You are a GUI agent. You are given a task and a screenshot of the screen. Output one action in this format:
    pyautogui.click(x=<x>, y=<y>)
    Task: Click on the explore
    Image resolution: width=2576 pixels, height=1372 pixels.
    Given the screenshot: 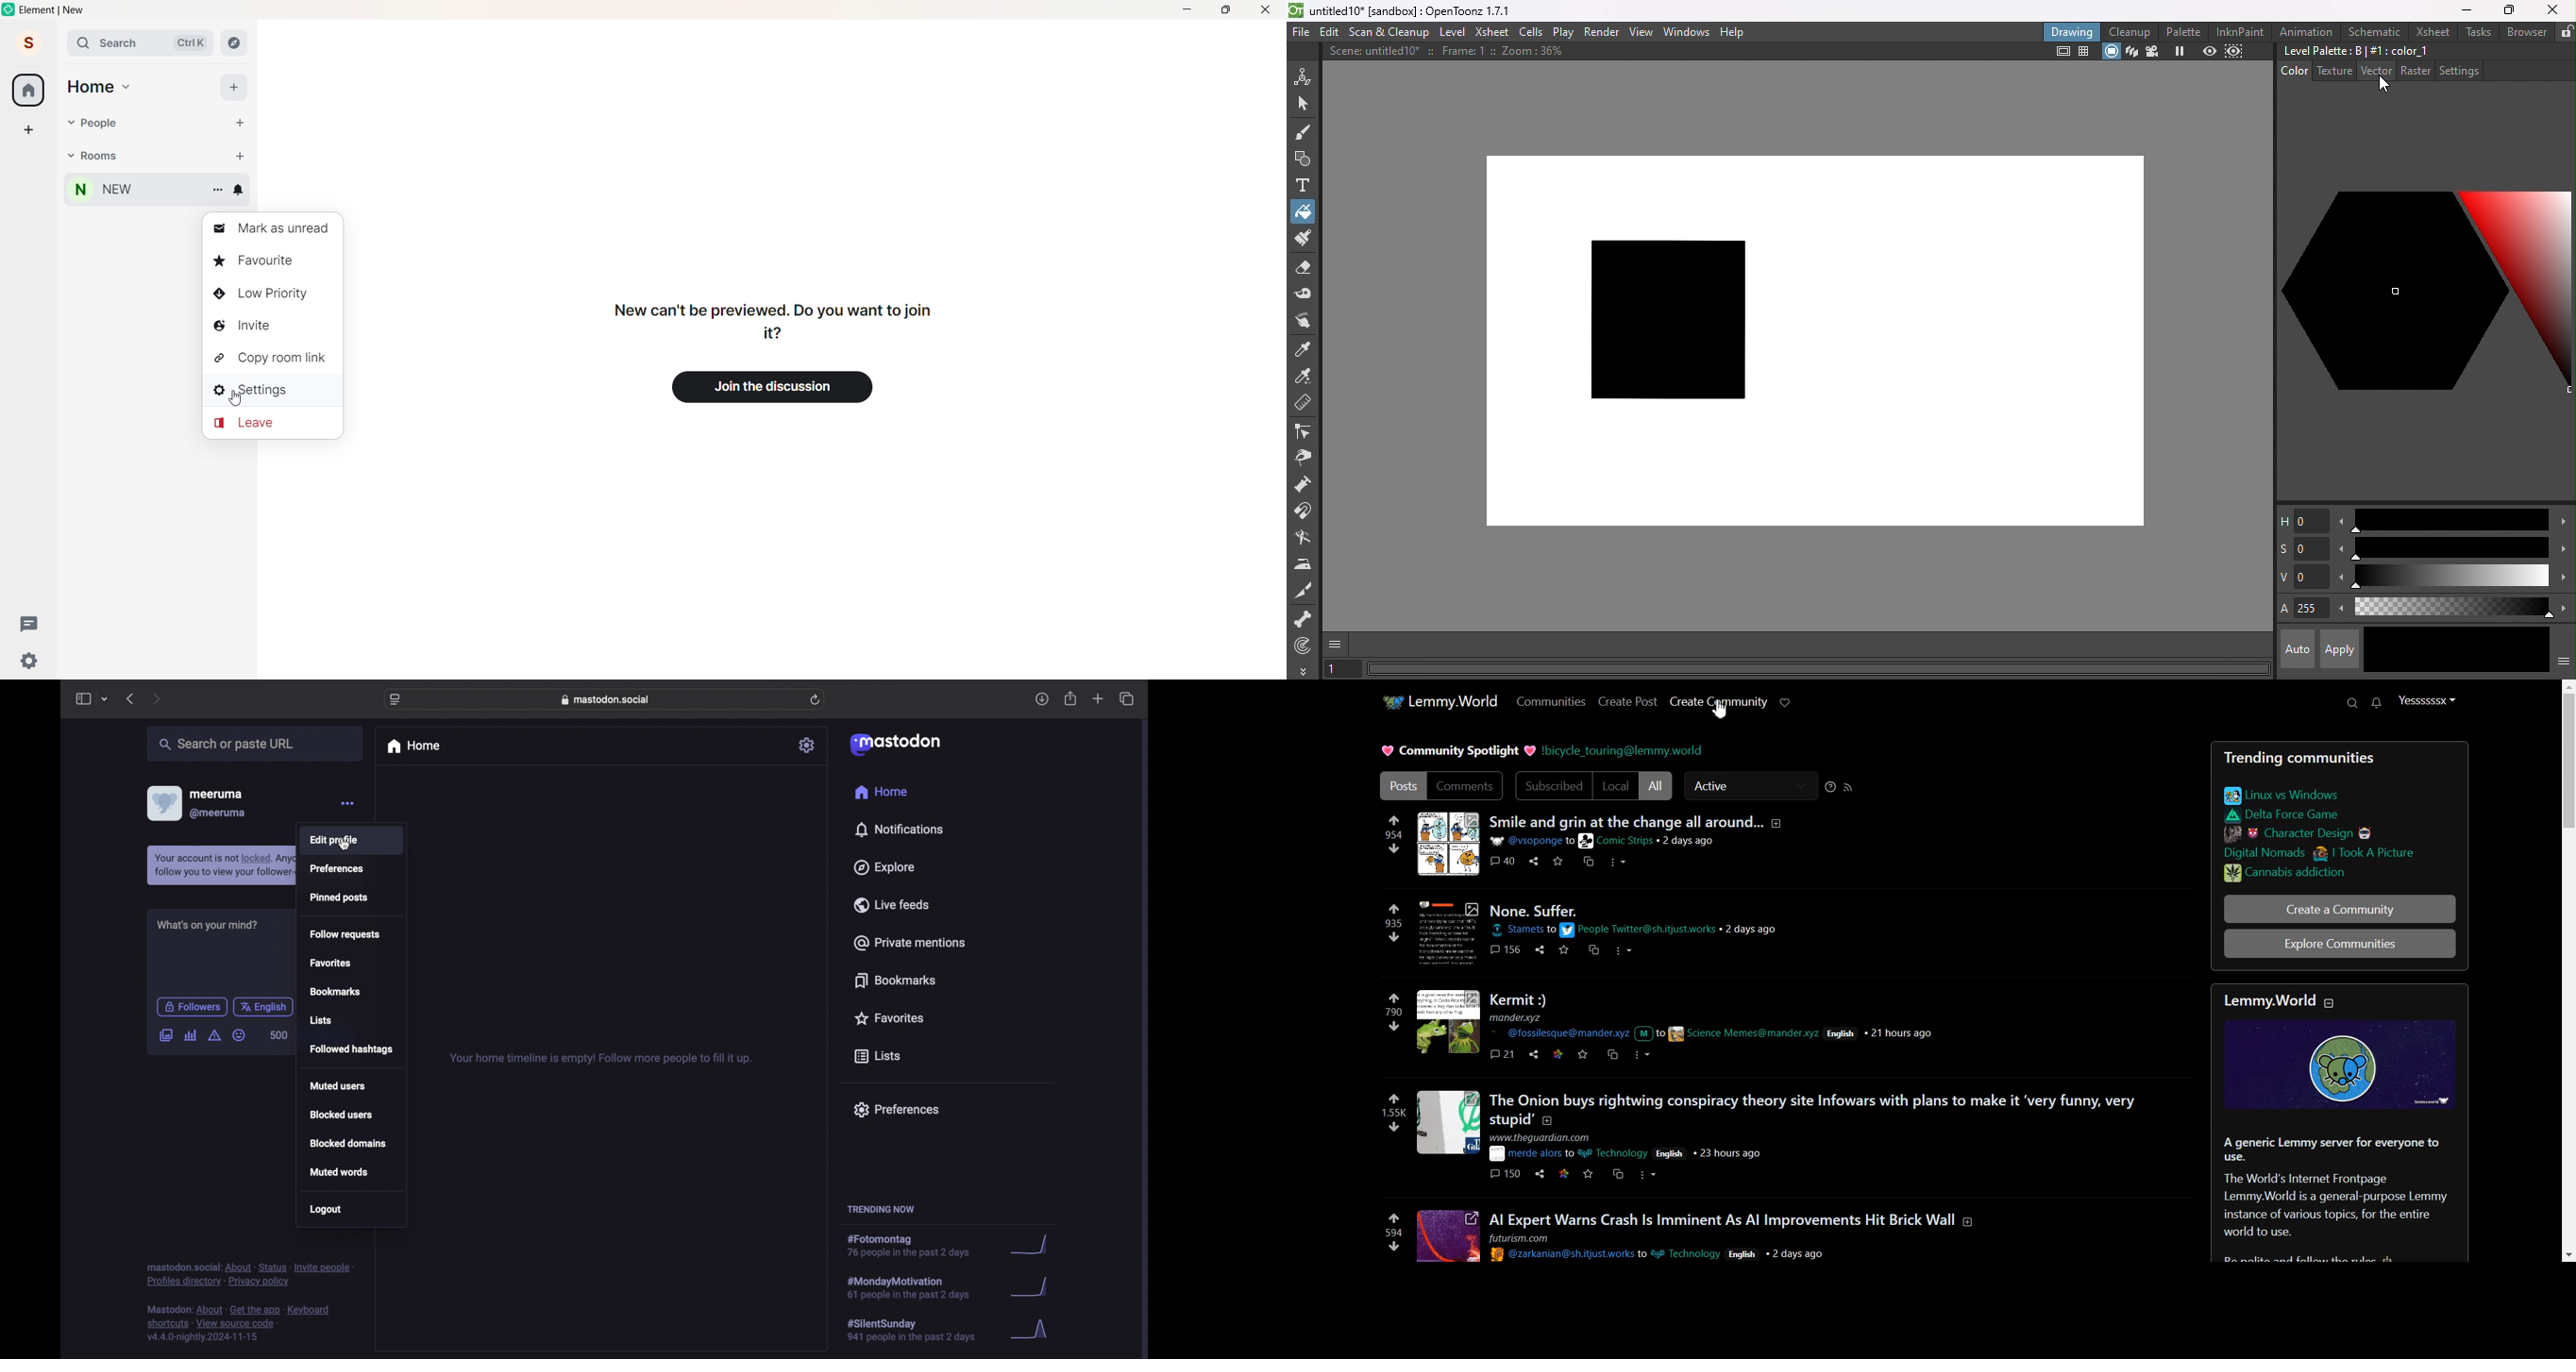 What is the action you would take?
    pyautogui.click(x=237, y=42)
    